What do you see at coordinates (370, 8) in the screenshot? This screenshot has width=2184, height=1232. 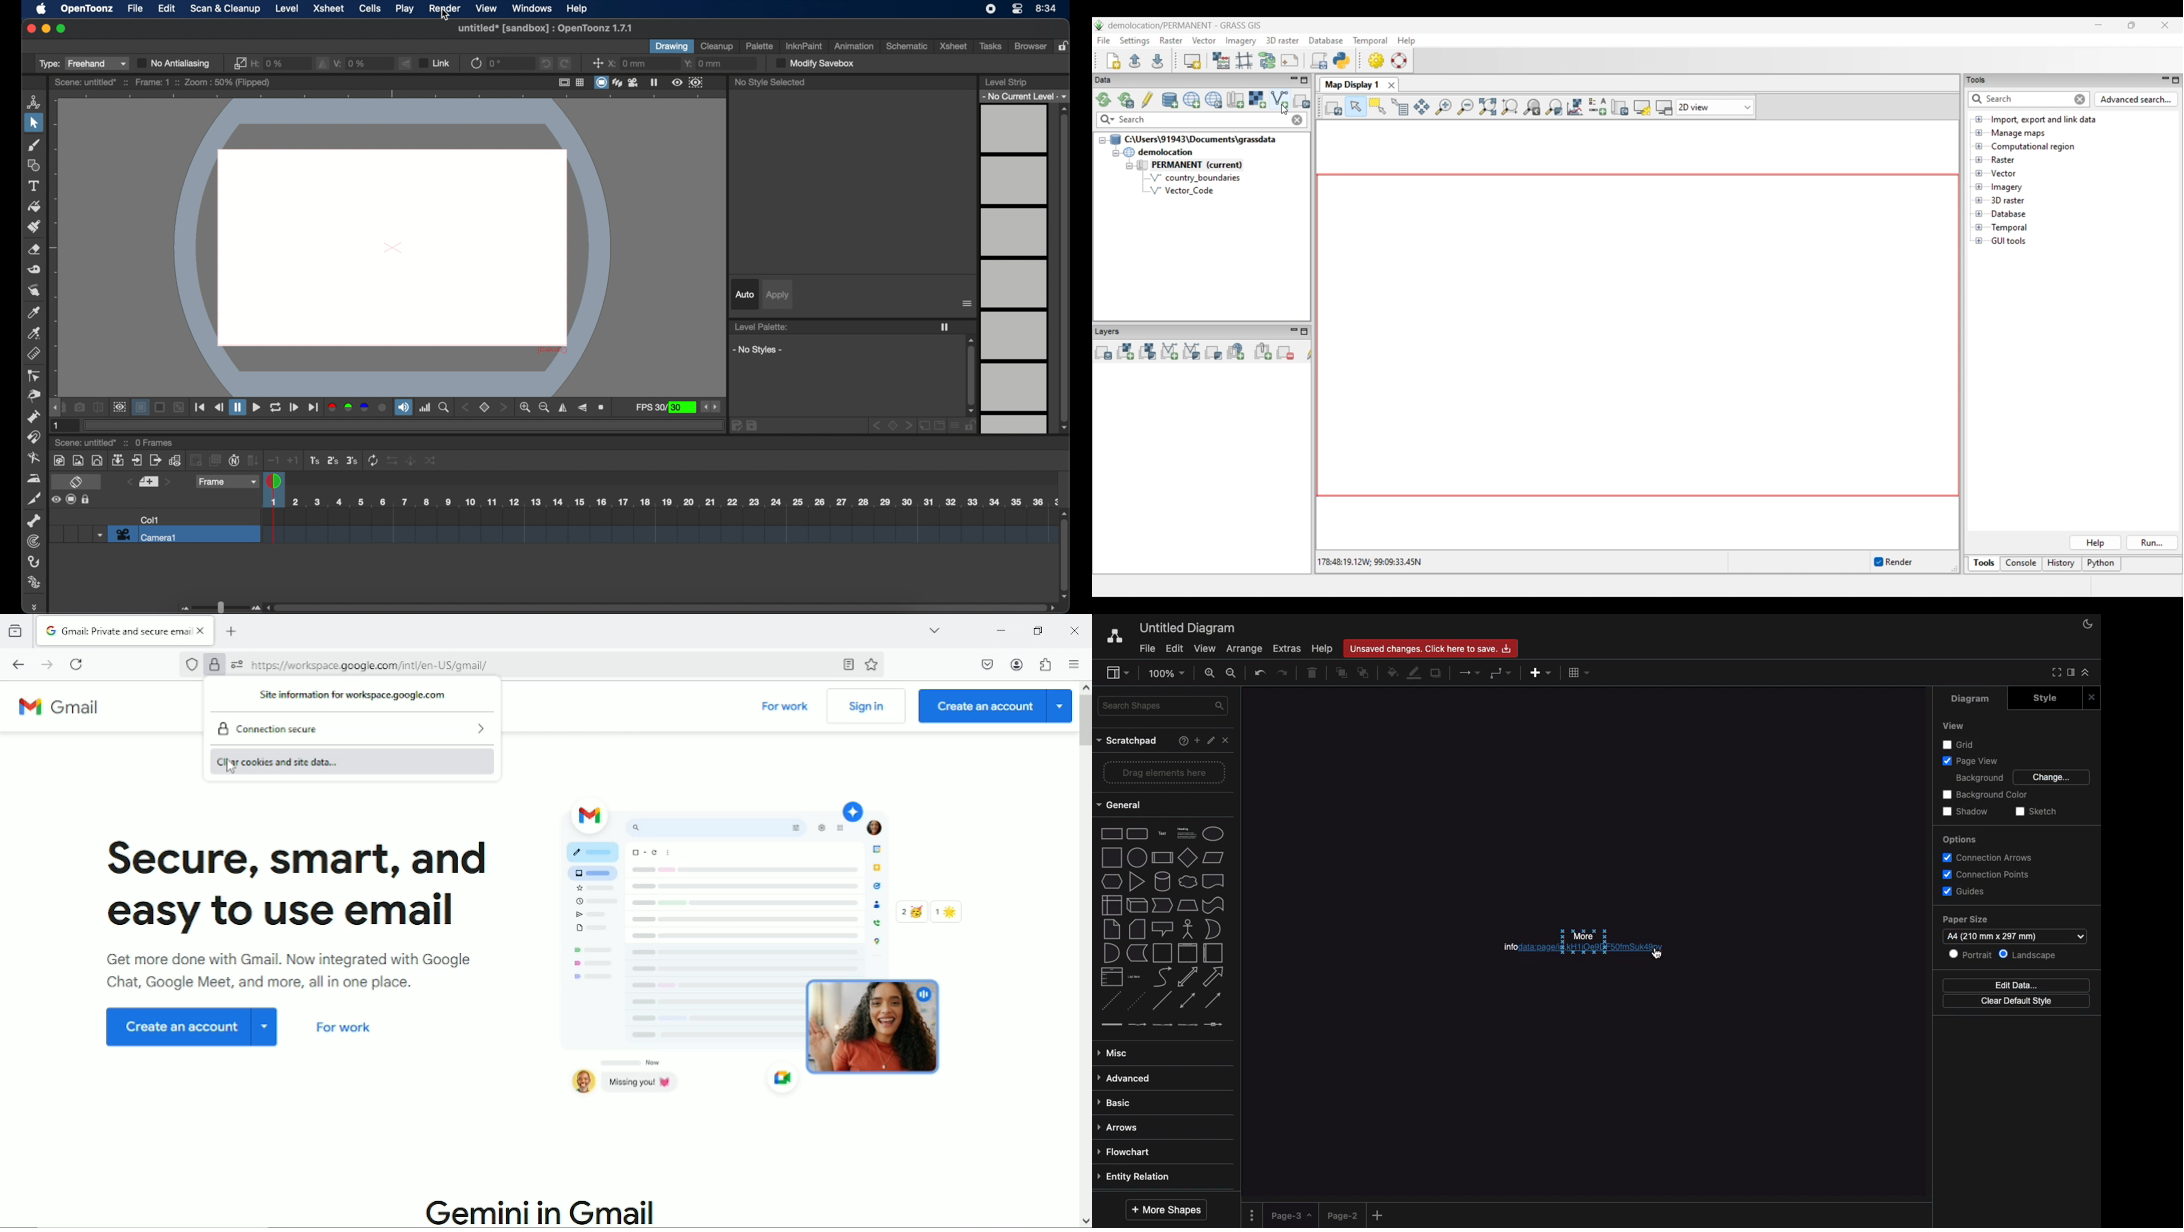 I see `cells` at bounding box center [370, 8].